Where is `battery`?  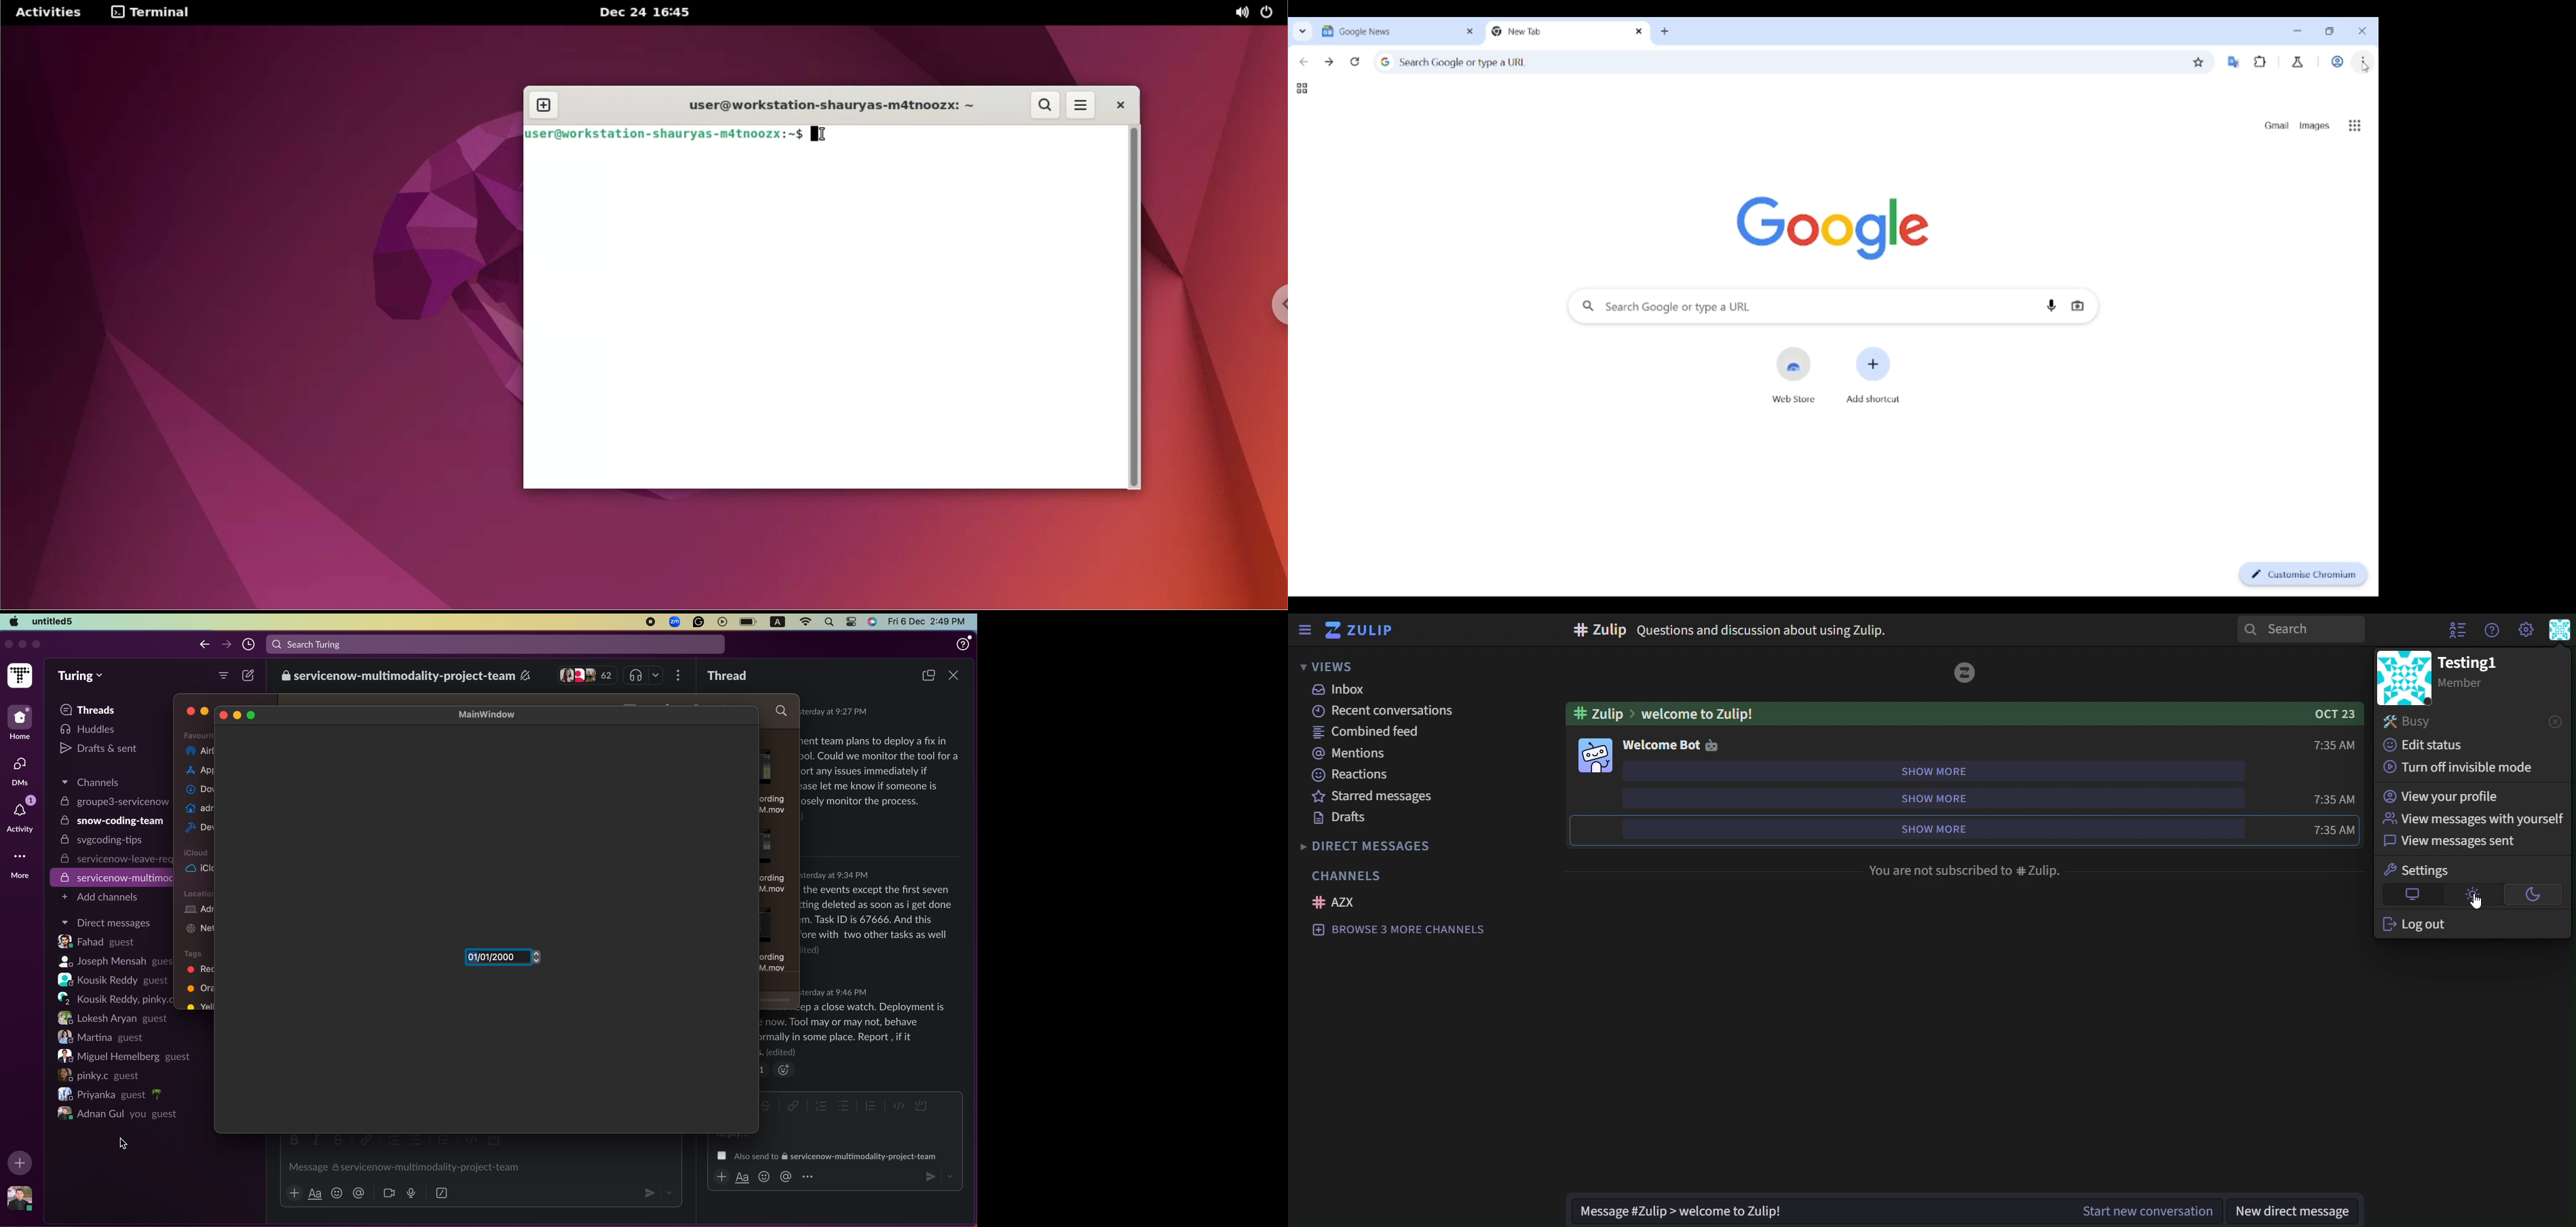
battery is located at coordinates (748, 621).